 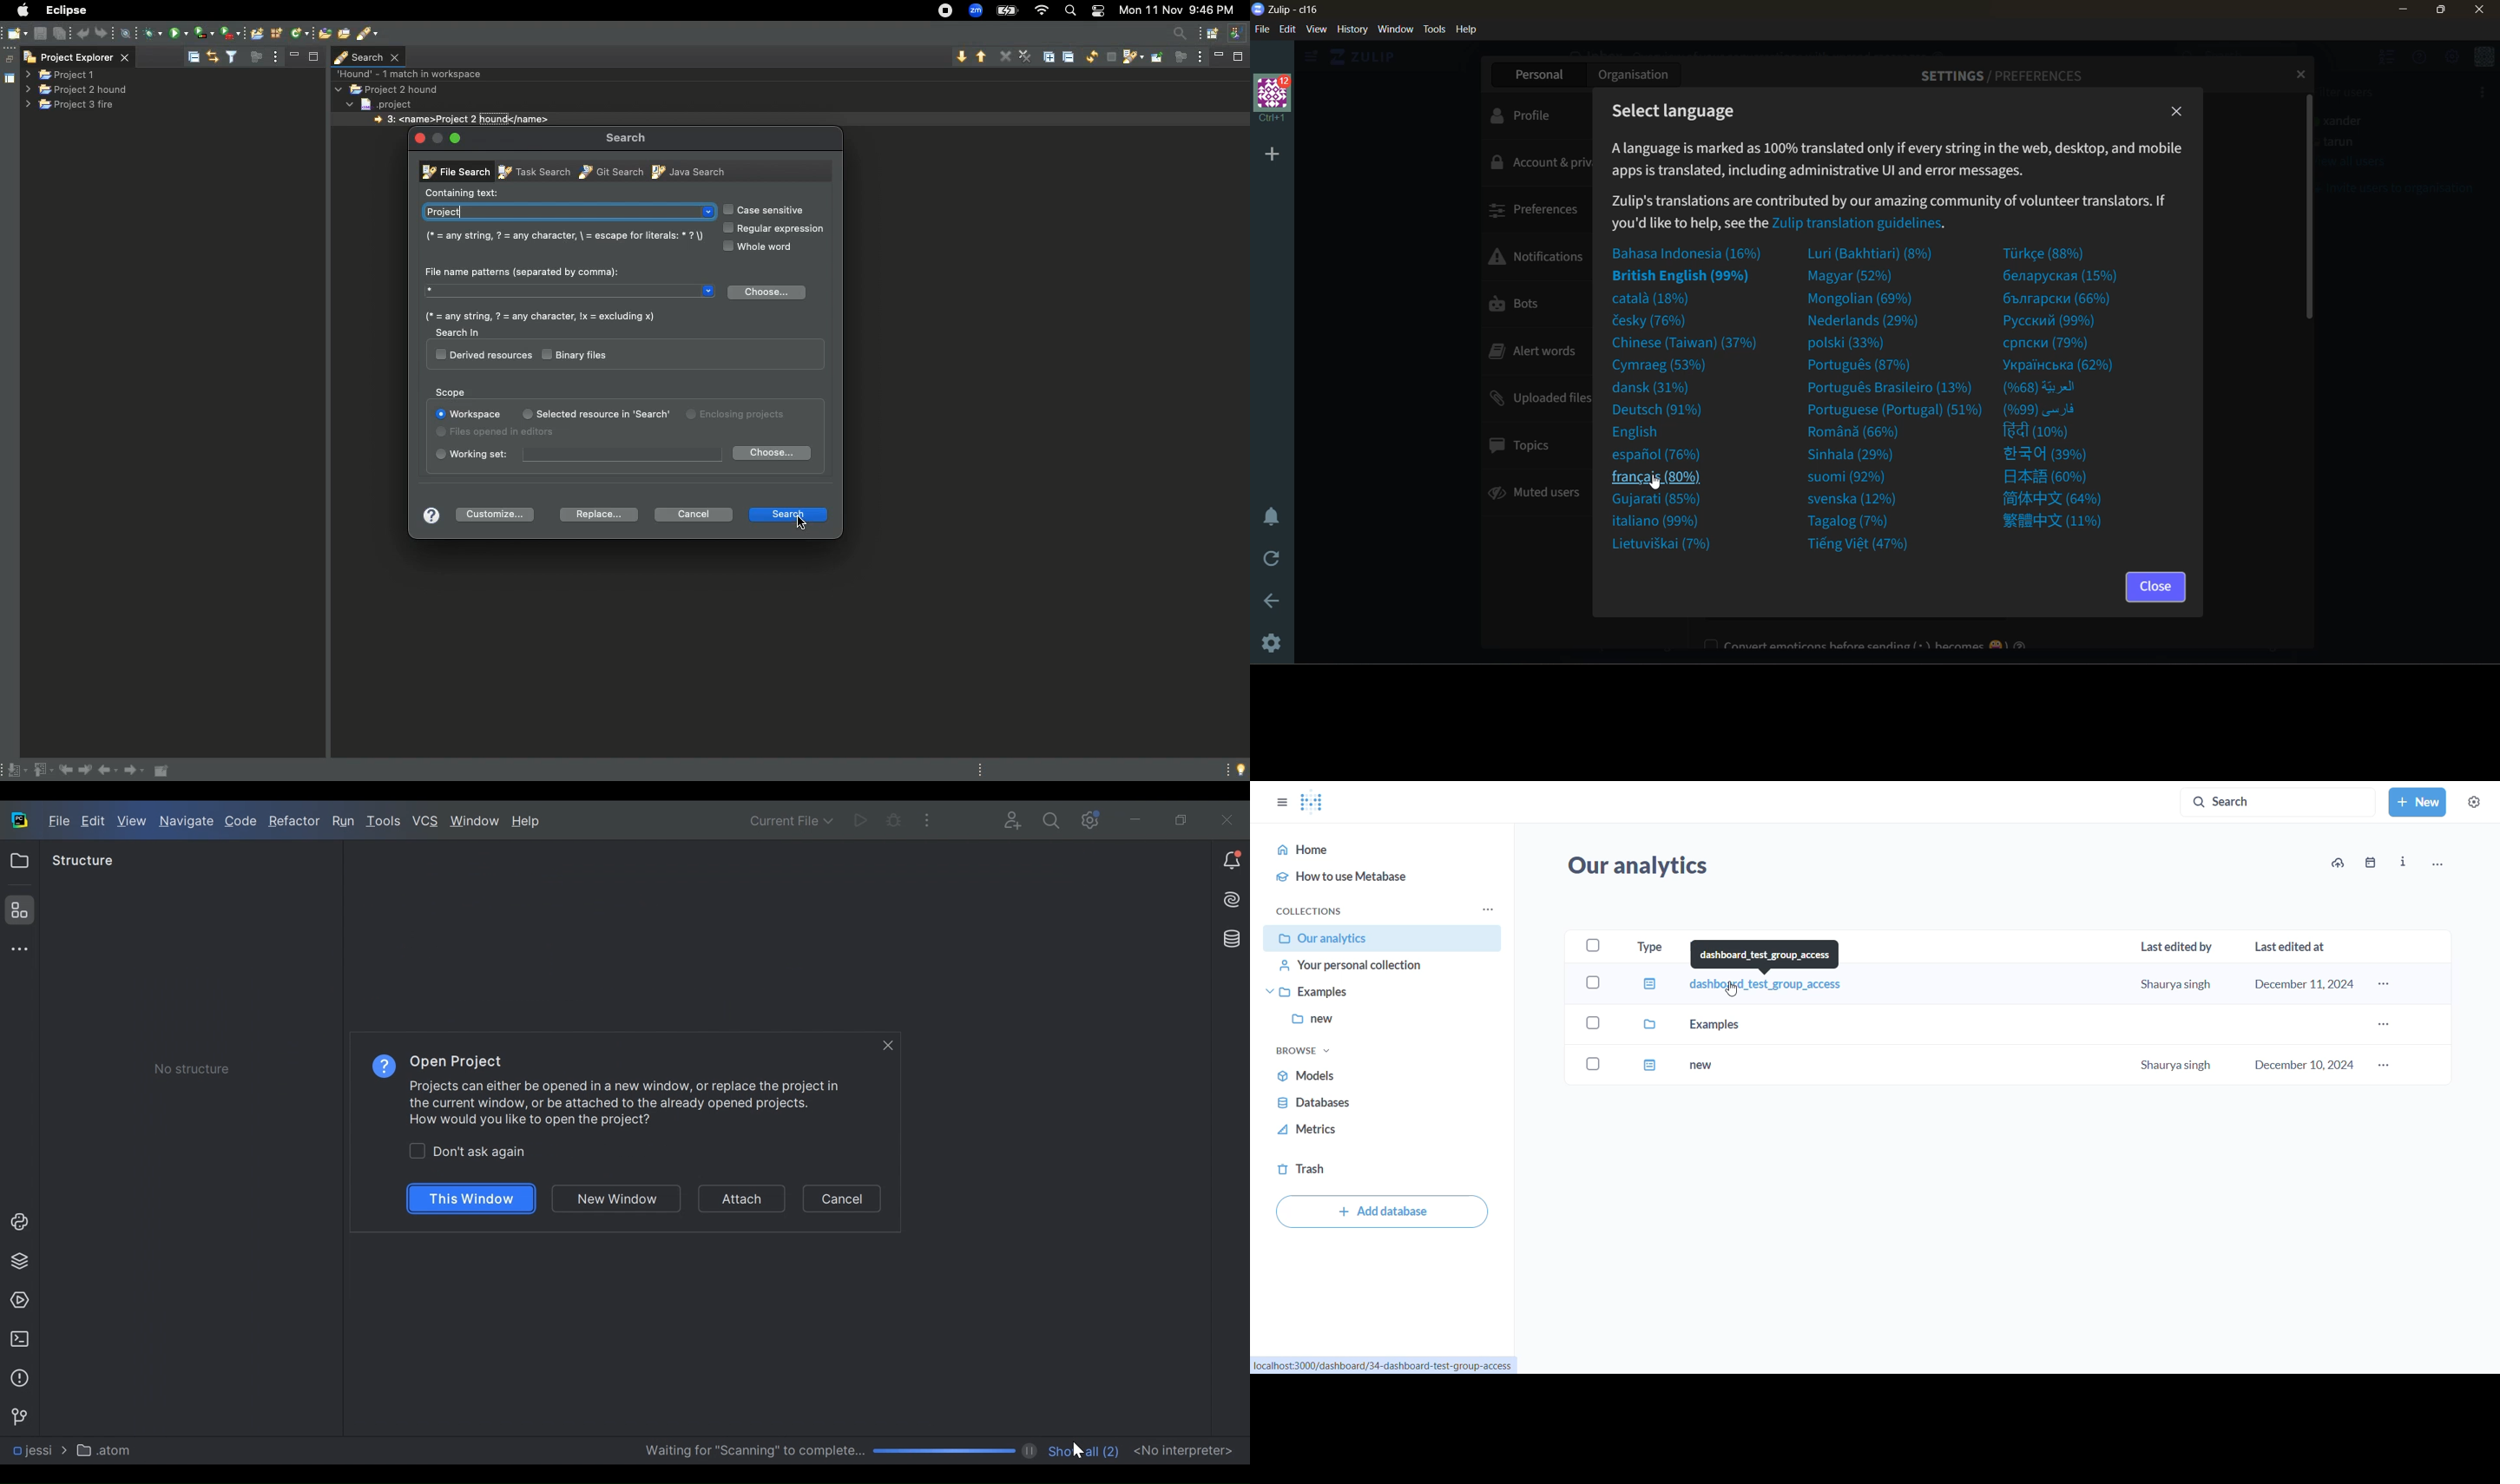 What do you see at coordinates (368, 56) in the screenshot?
I see `Search` at bounding box center [368, 56].